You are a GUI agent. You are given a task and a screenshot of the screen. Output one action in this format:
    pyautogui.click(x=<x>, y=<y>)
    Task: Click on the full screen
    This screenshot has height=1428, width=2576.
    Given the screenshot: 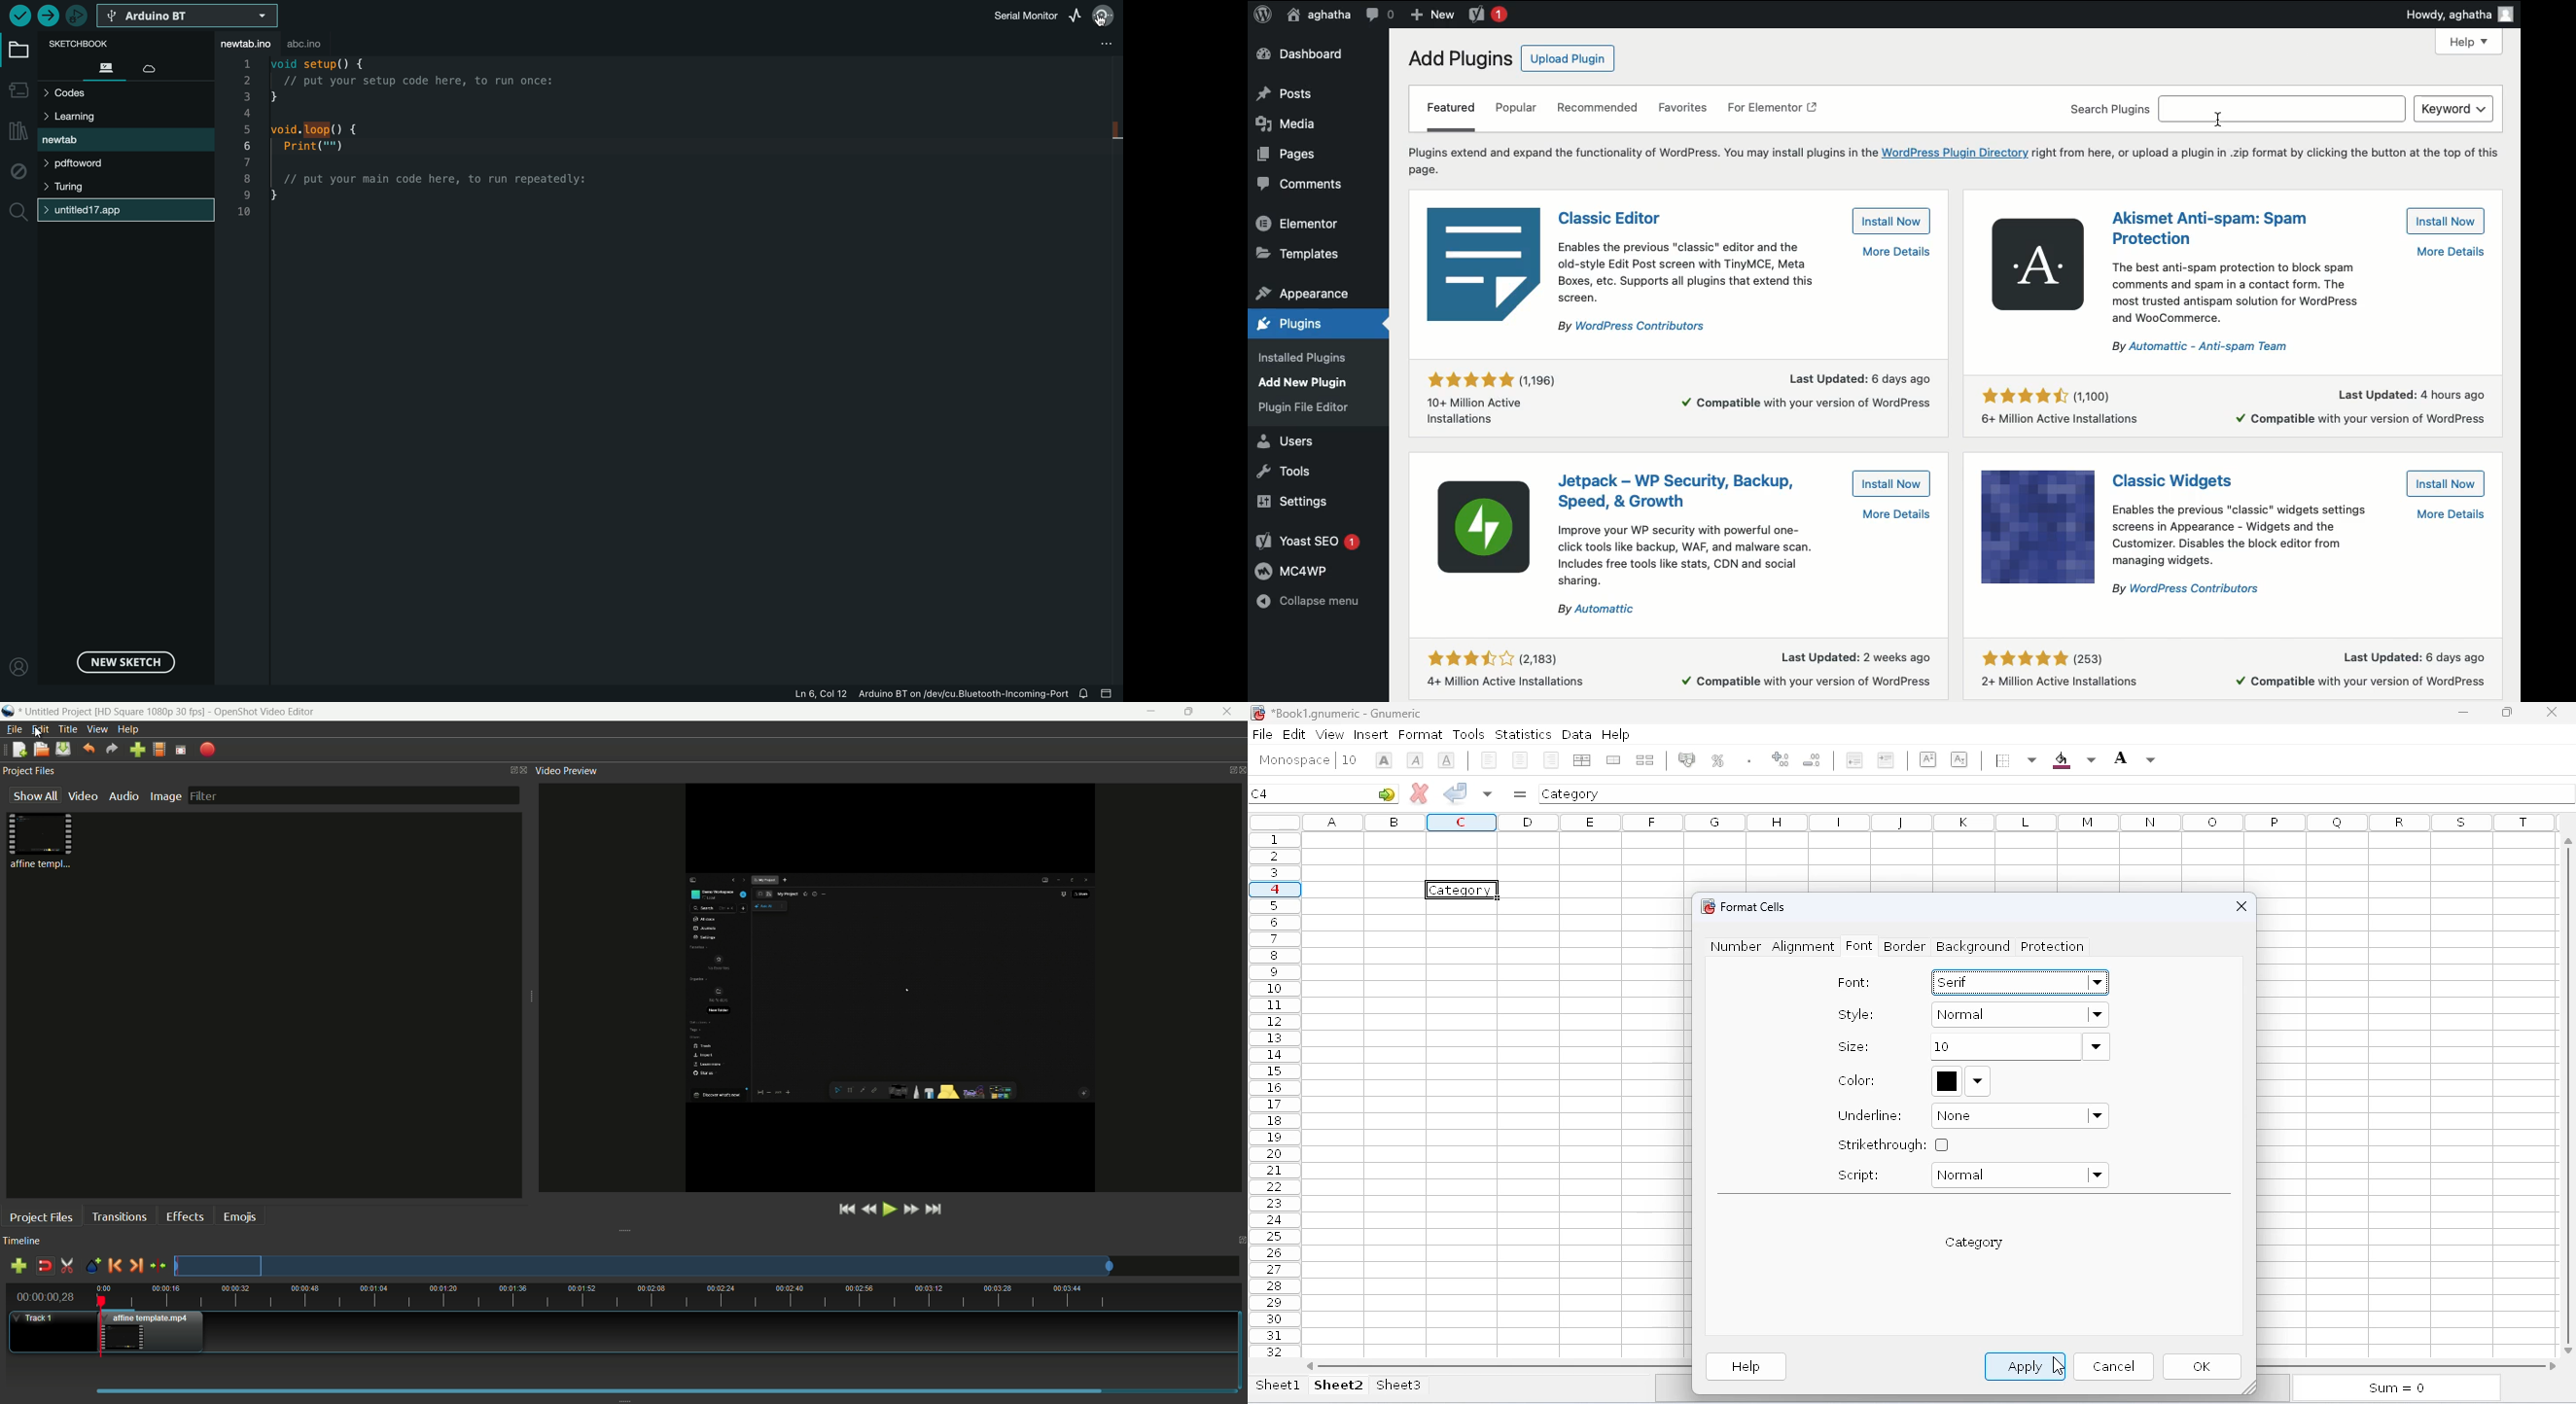 What is the action you would take?
    pyautogui.click(x=181, y=749)
    